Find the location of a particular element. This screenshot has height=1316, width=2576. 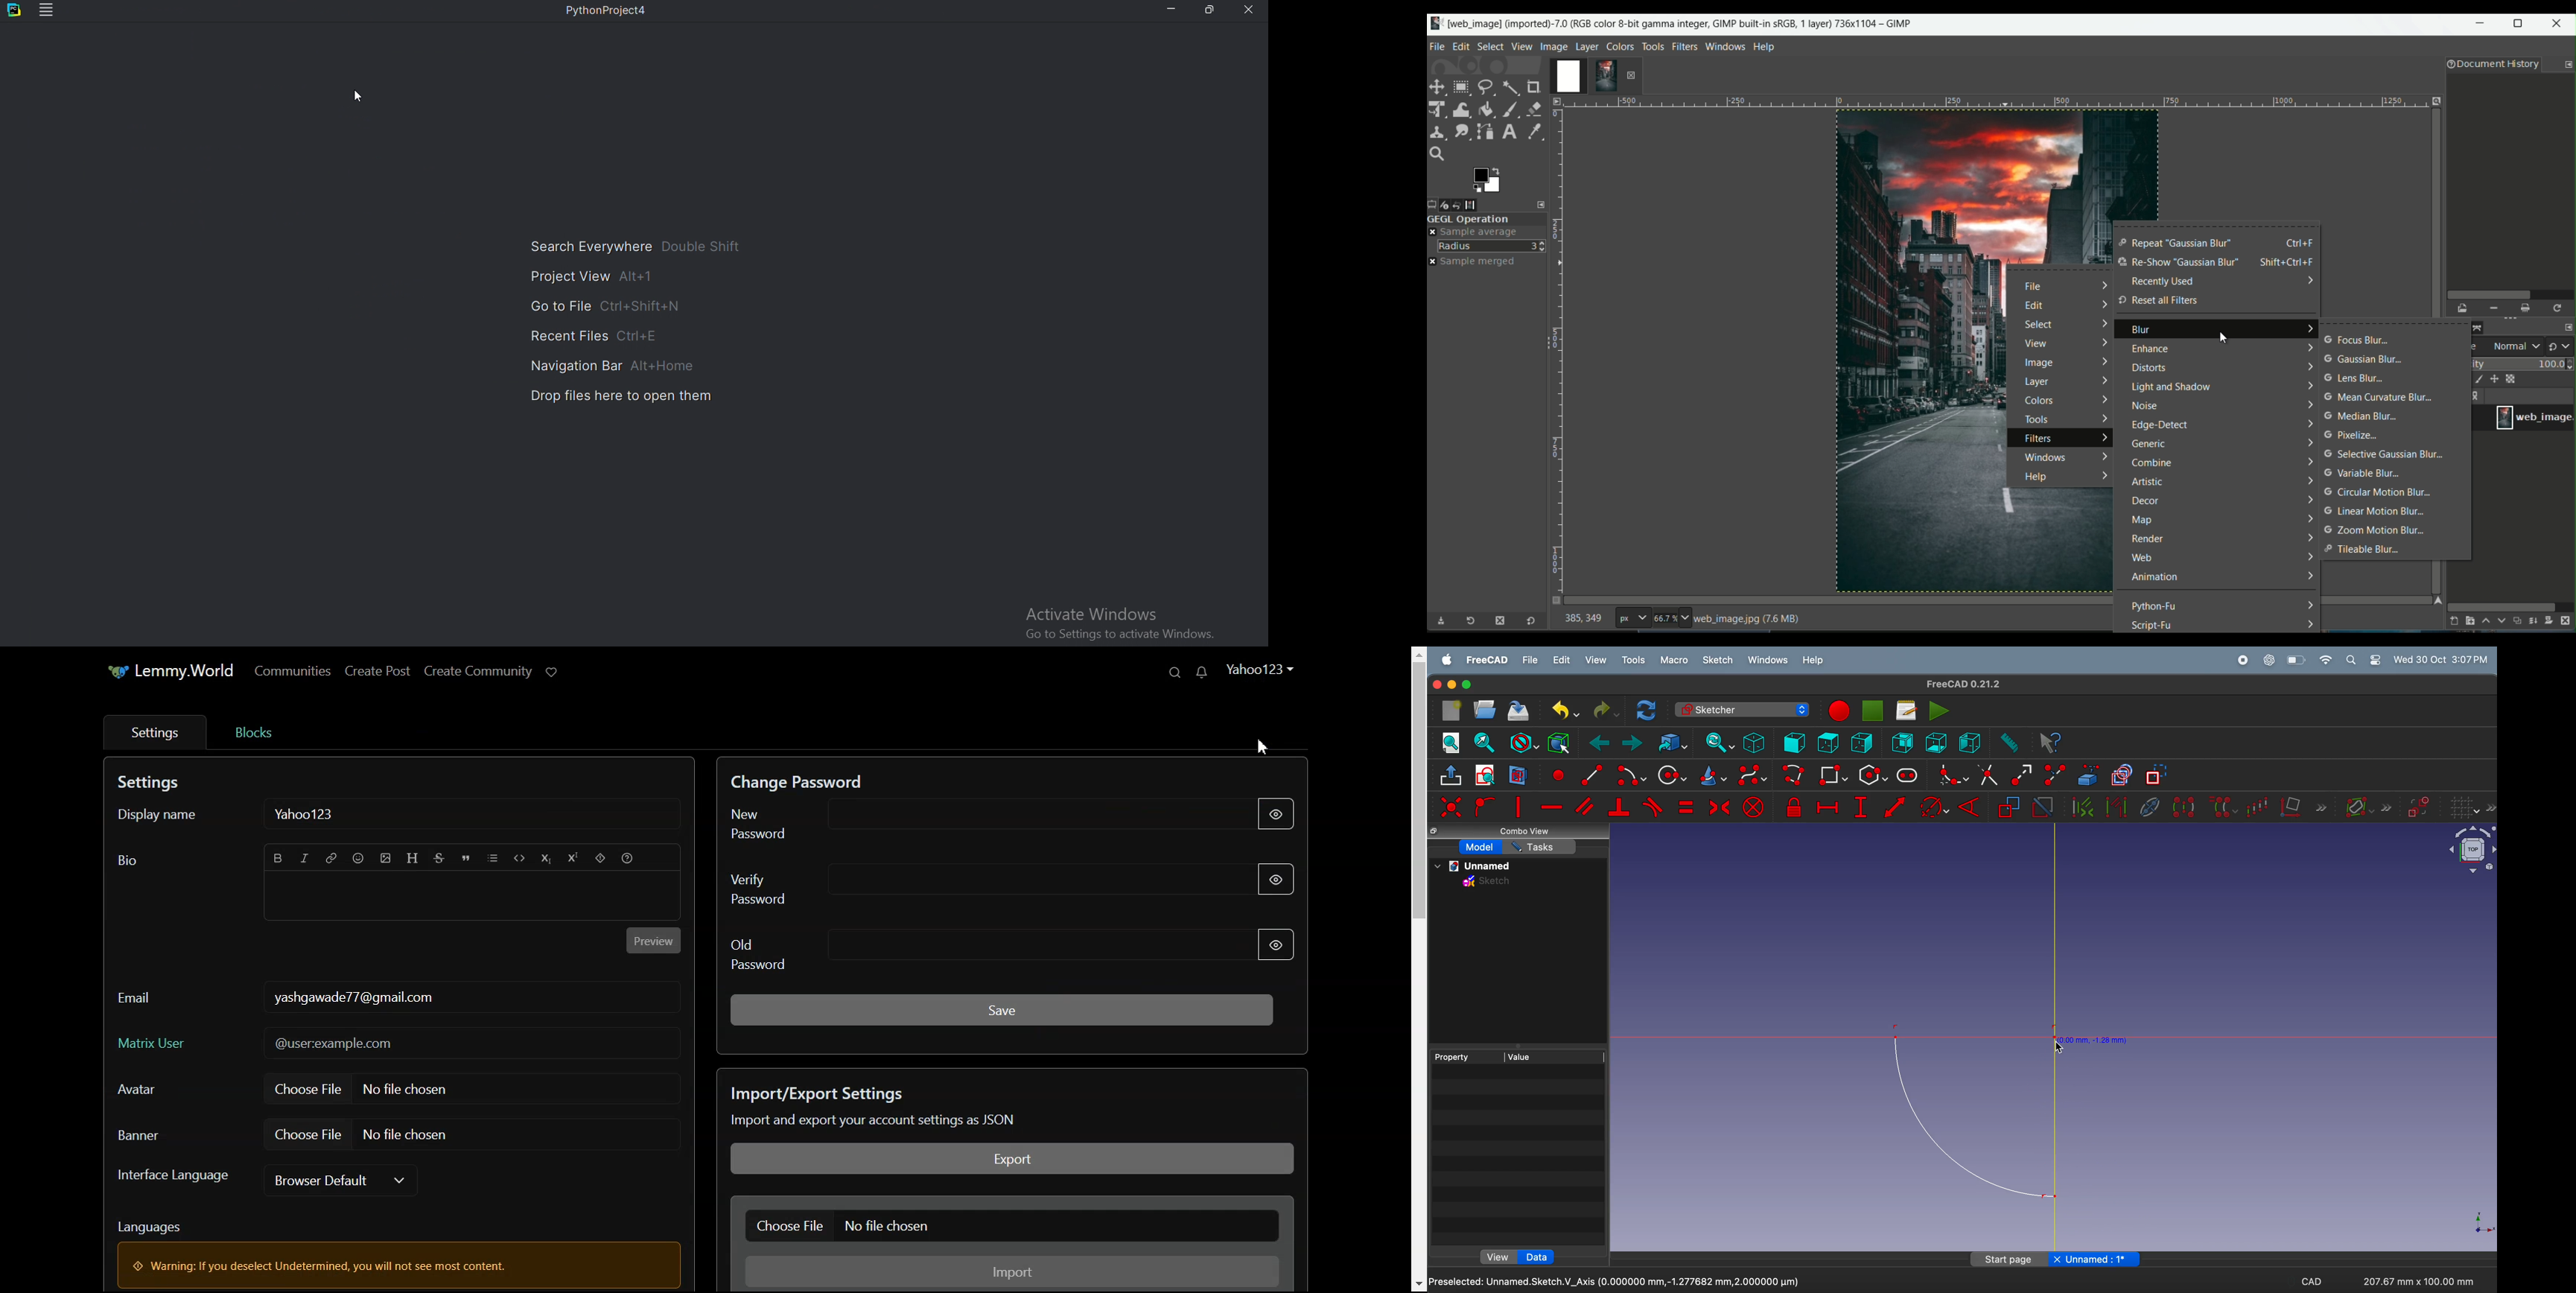

left view is located at coordinates (1864, 744).